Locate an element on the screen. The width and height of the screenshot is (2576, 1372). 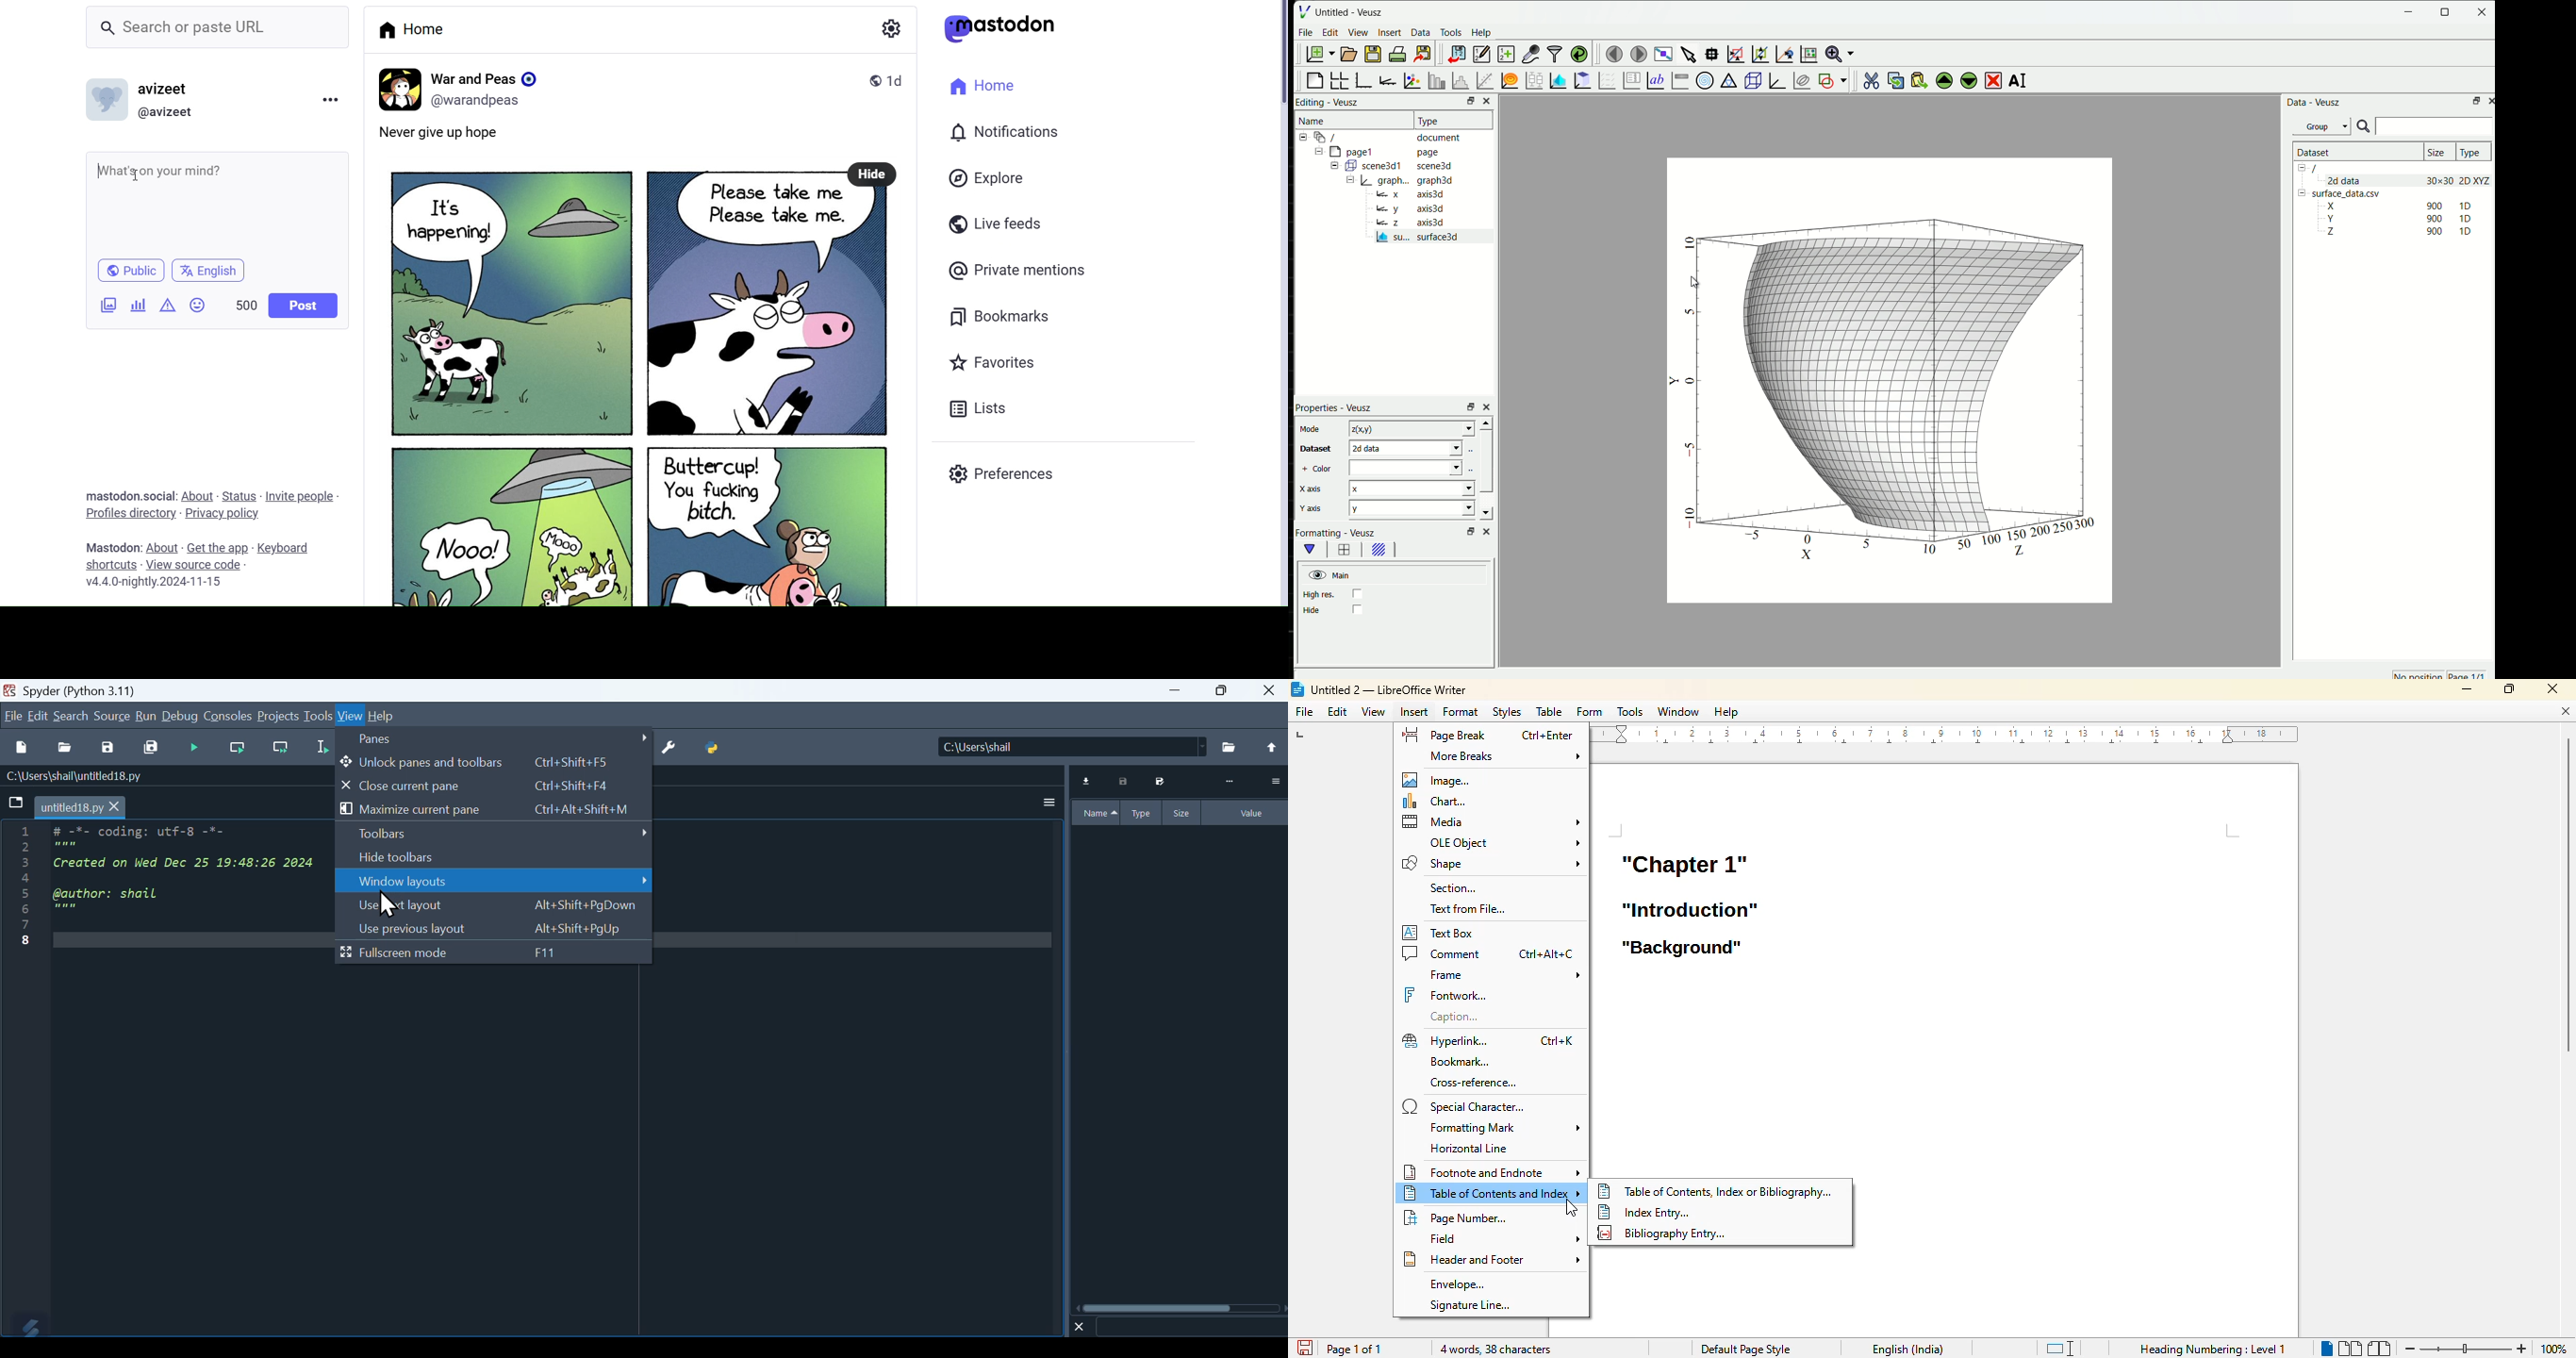
axis3d is located at coordinates (1430, 223).